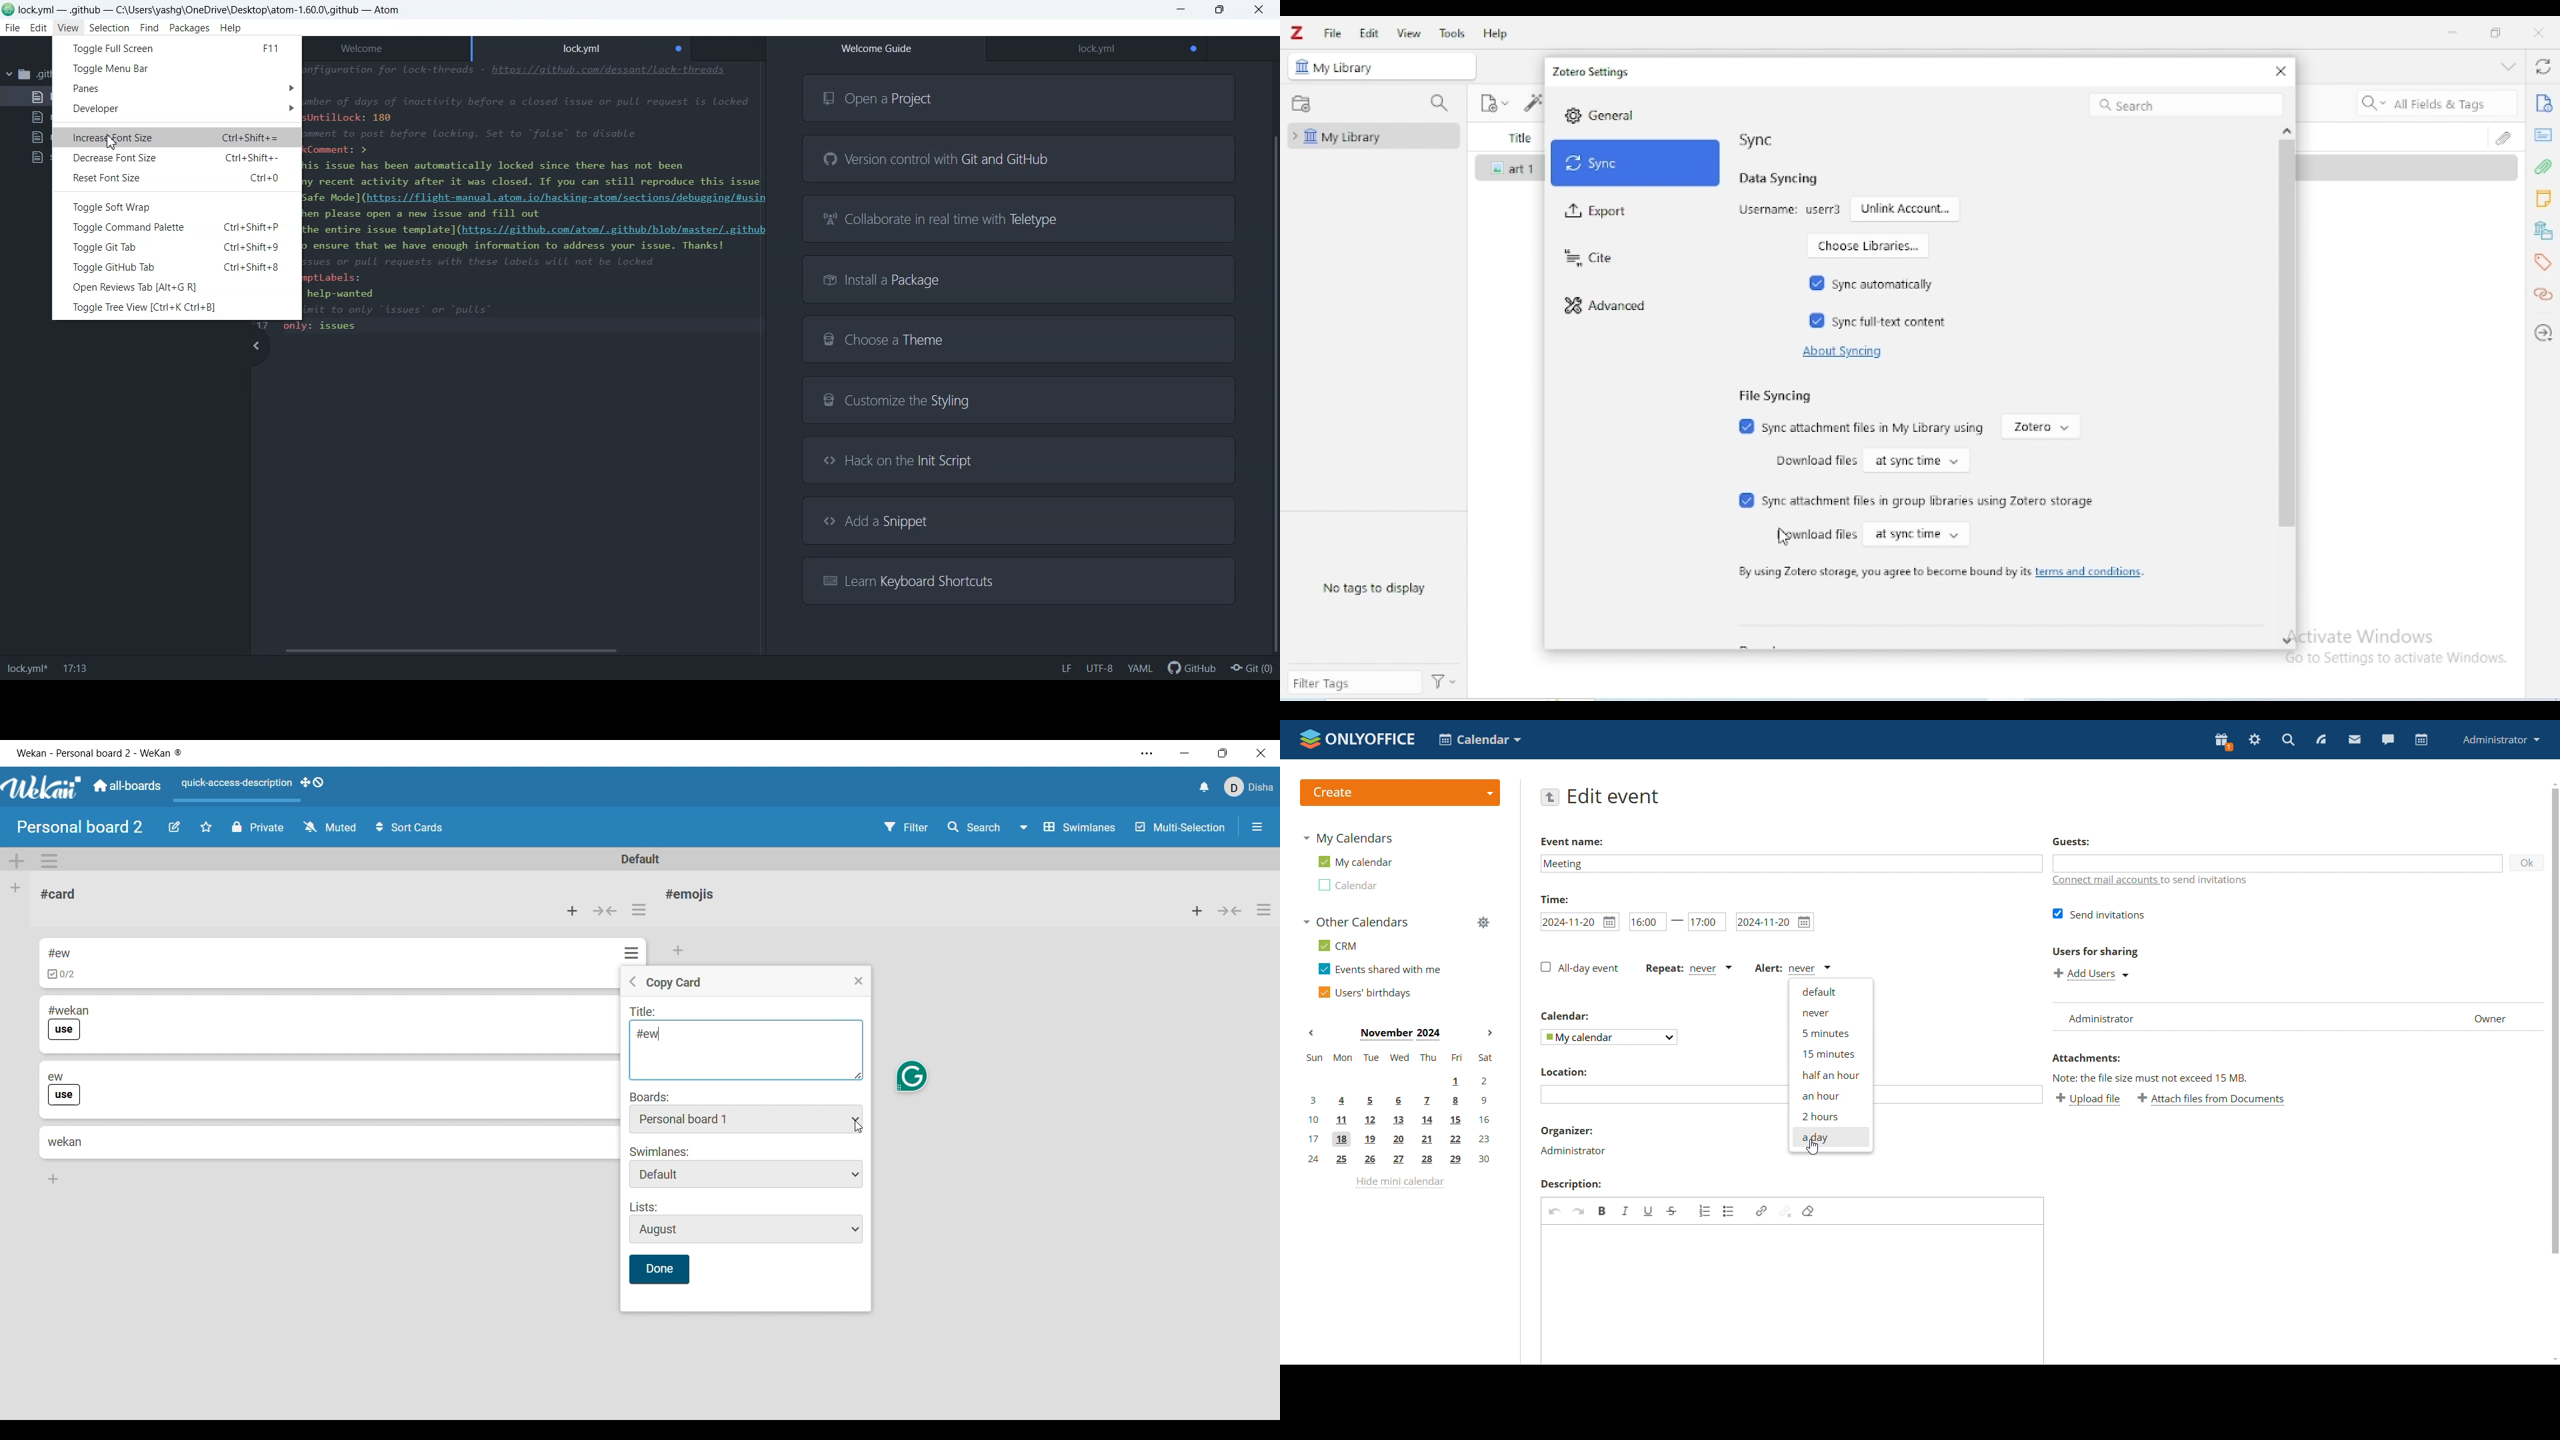 This screenshot has height=1456, width=2576. Describe the element at coordinates (1296, 32) in the screenshot. I see `logo` at that location.